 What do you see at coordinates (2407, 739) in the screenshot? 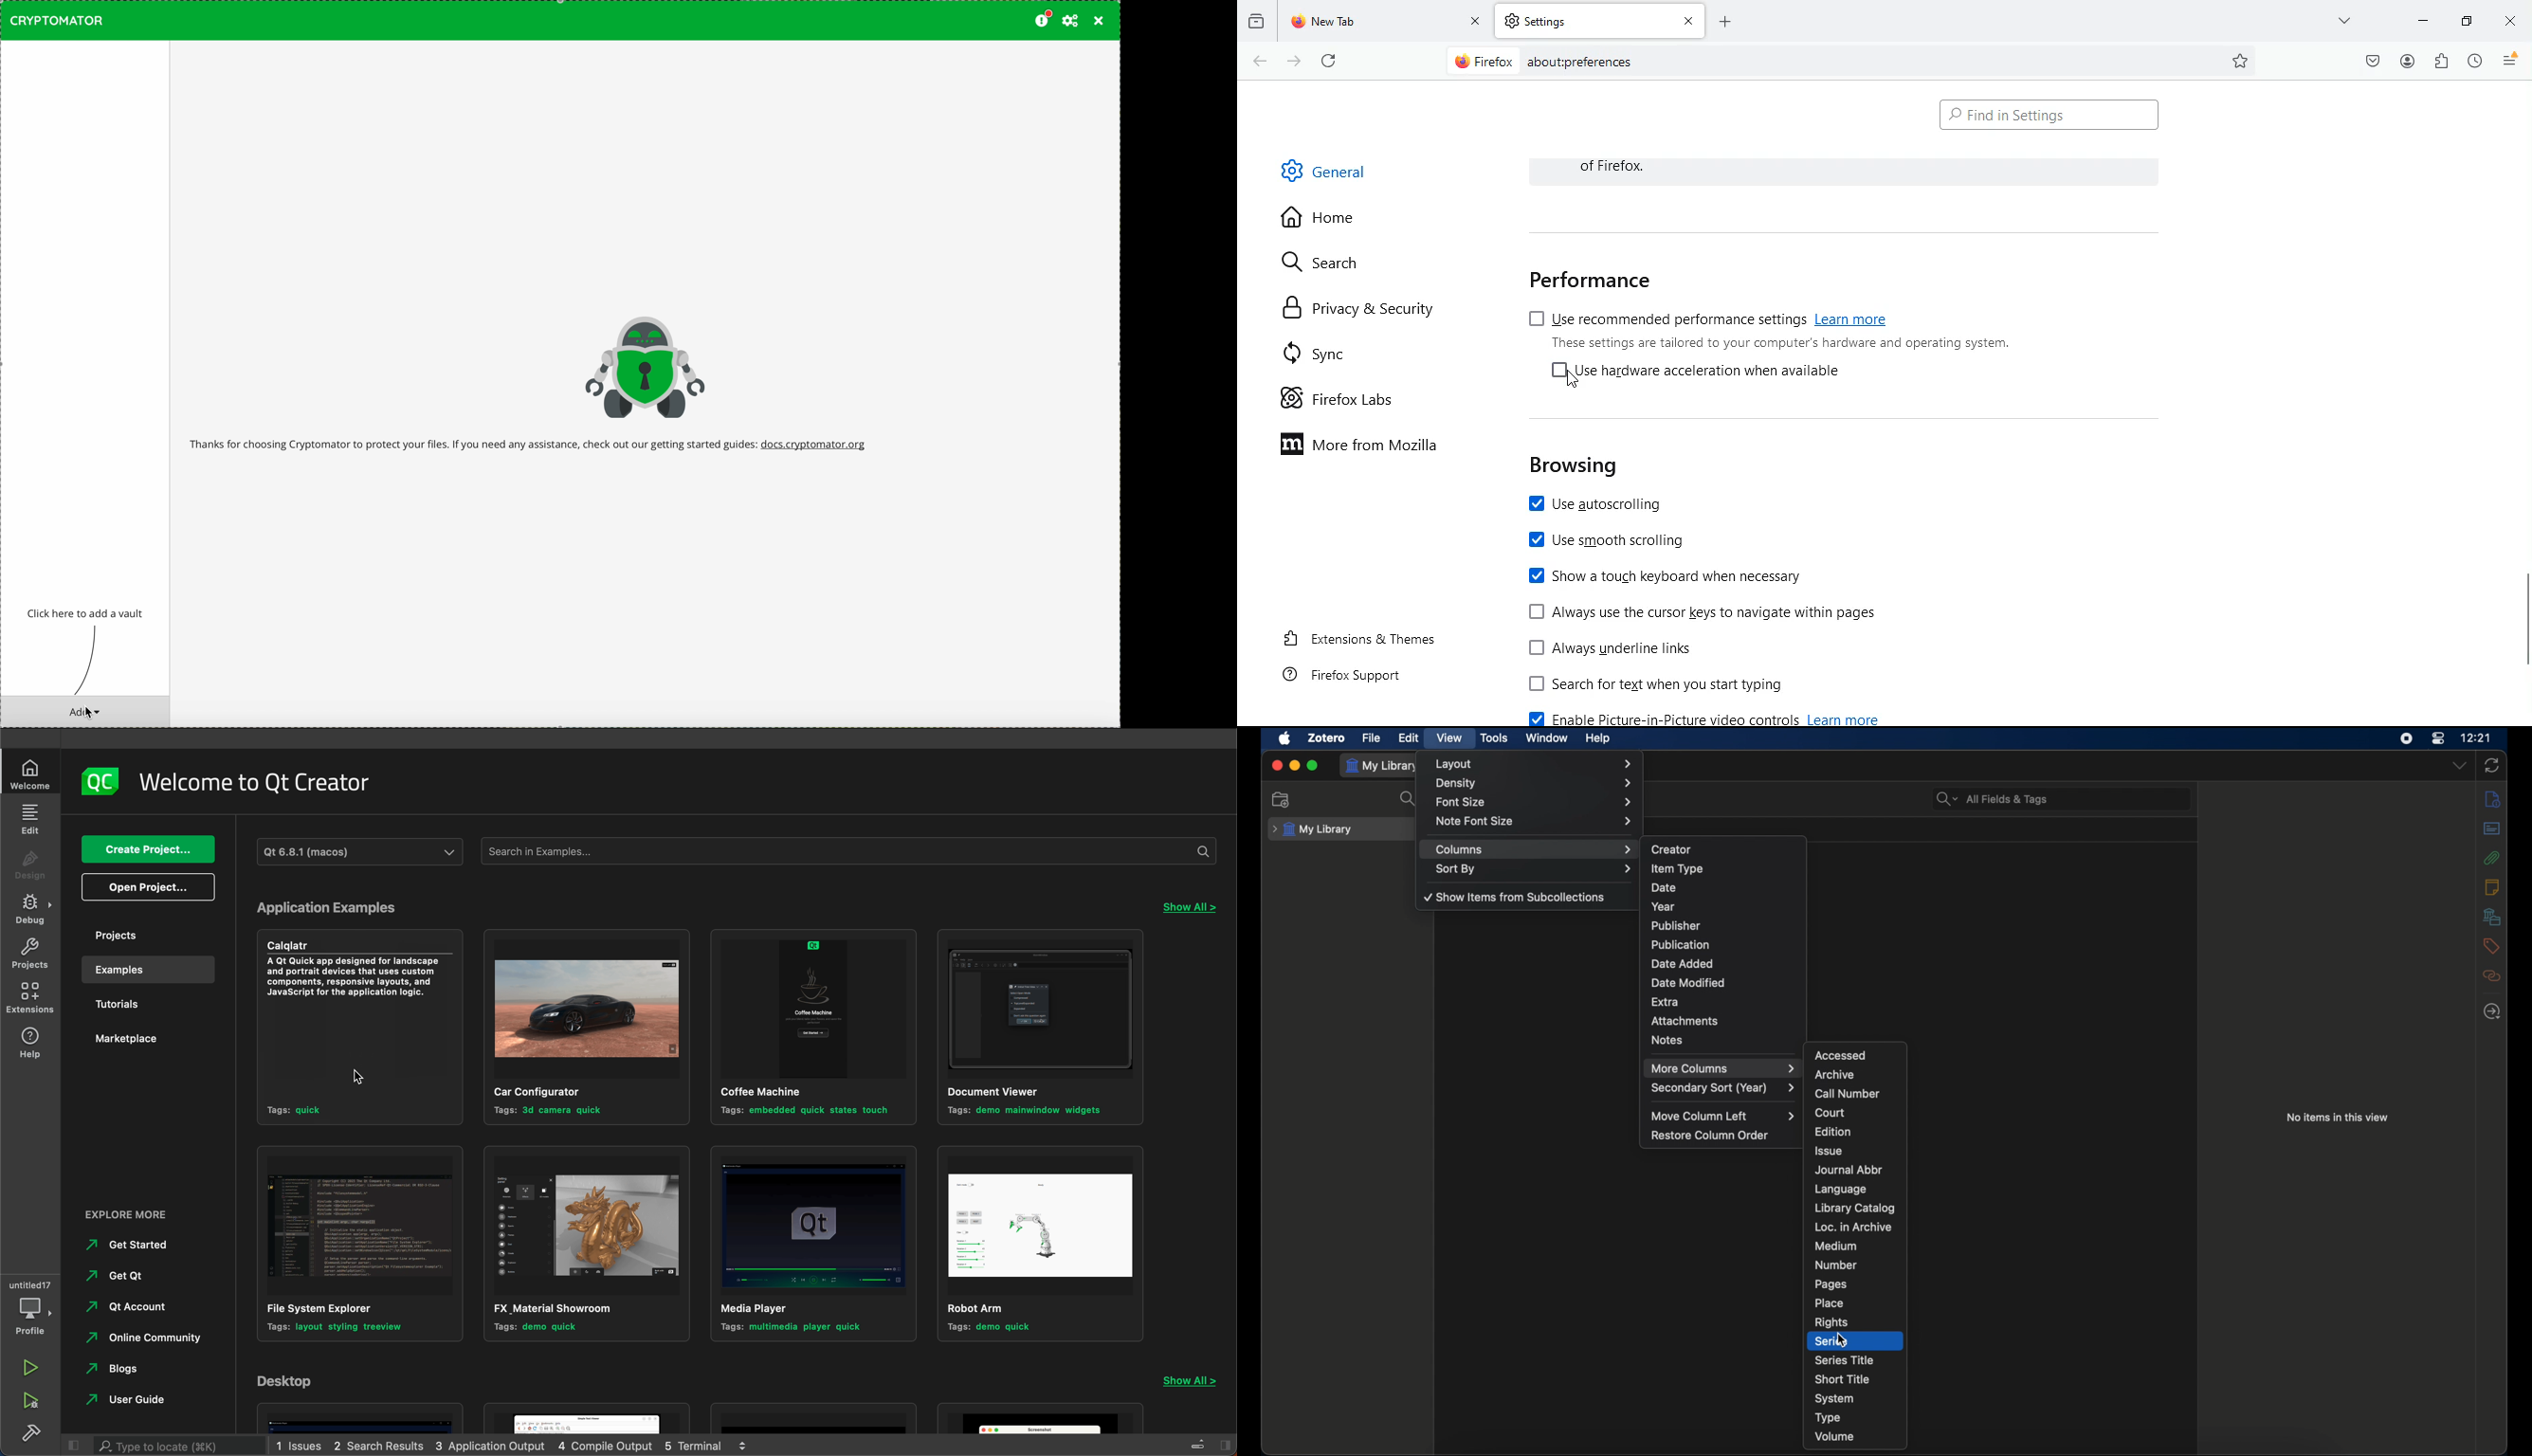
I see `screen recorder` at bounding box center [2407, 739].